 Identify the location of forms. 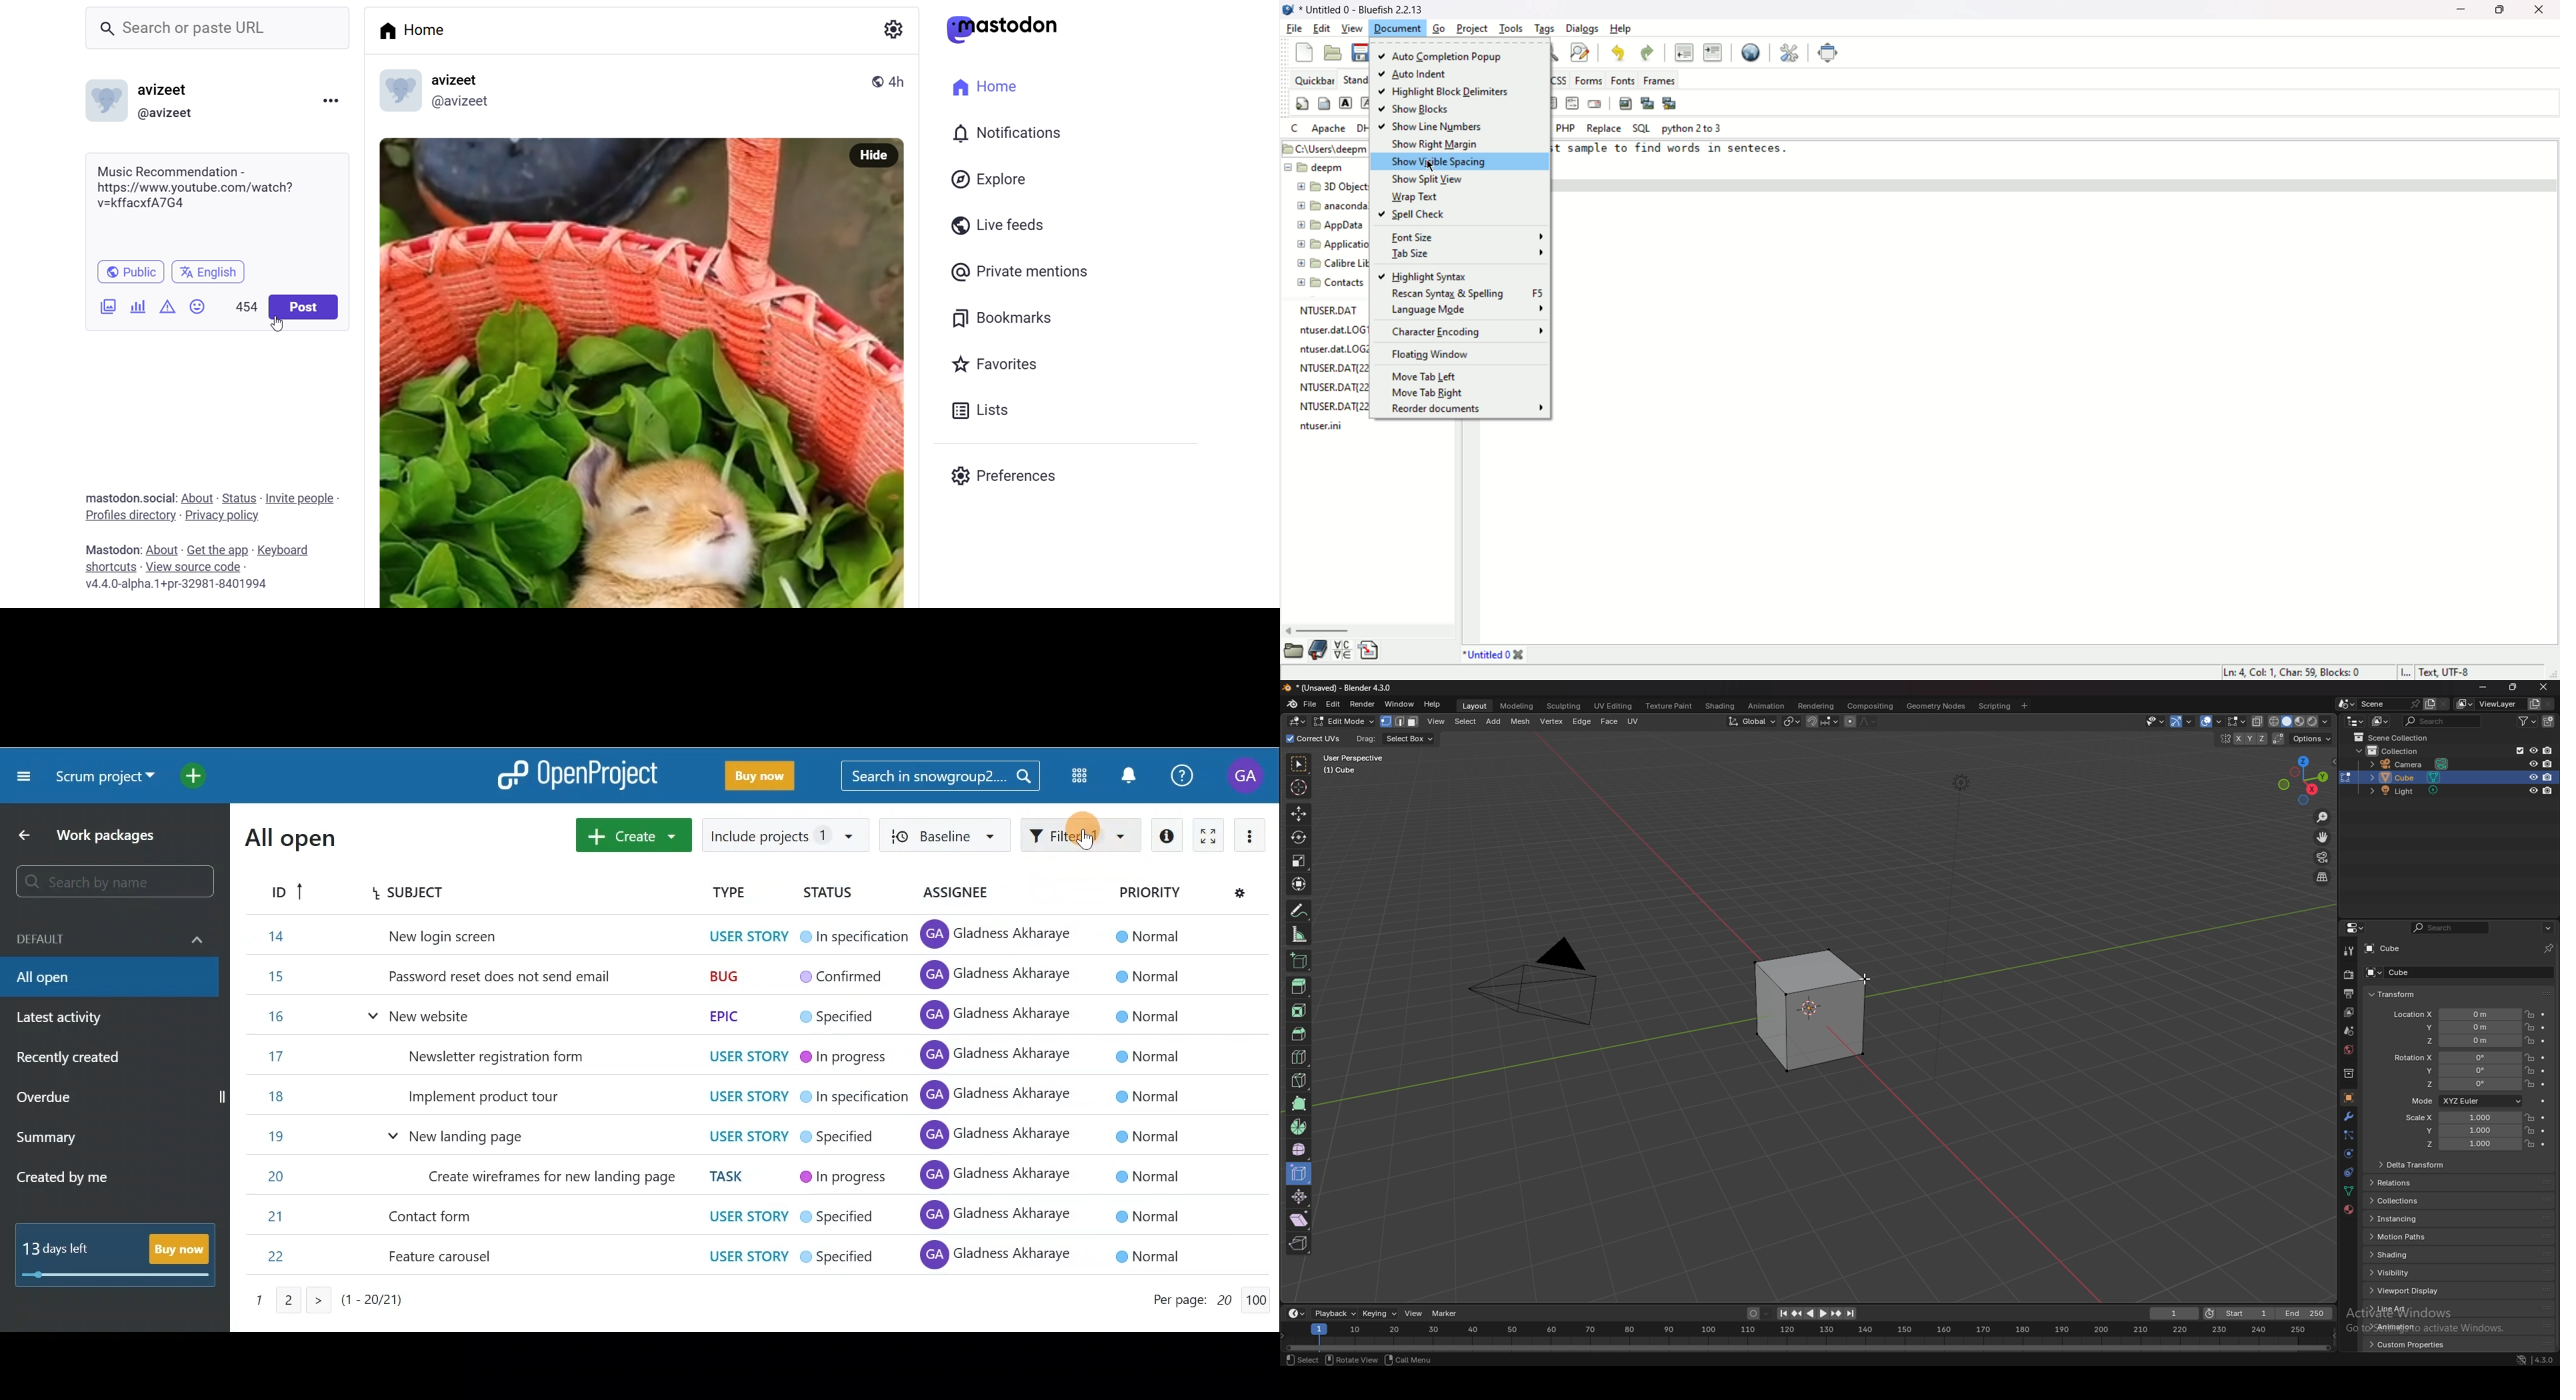
(1585, 81).